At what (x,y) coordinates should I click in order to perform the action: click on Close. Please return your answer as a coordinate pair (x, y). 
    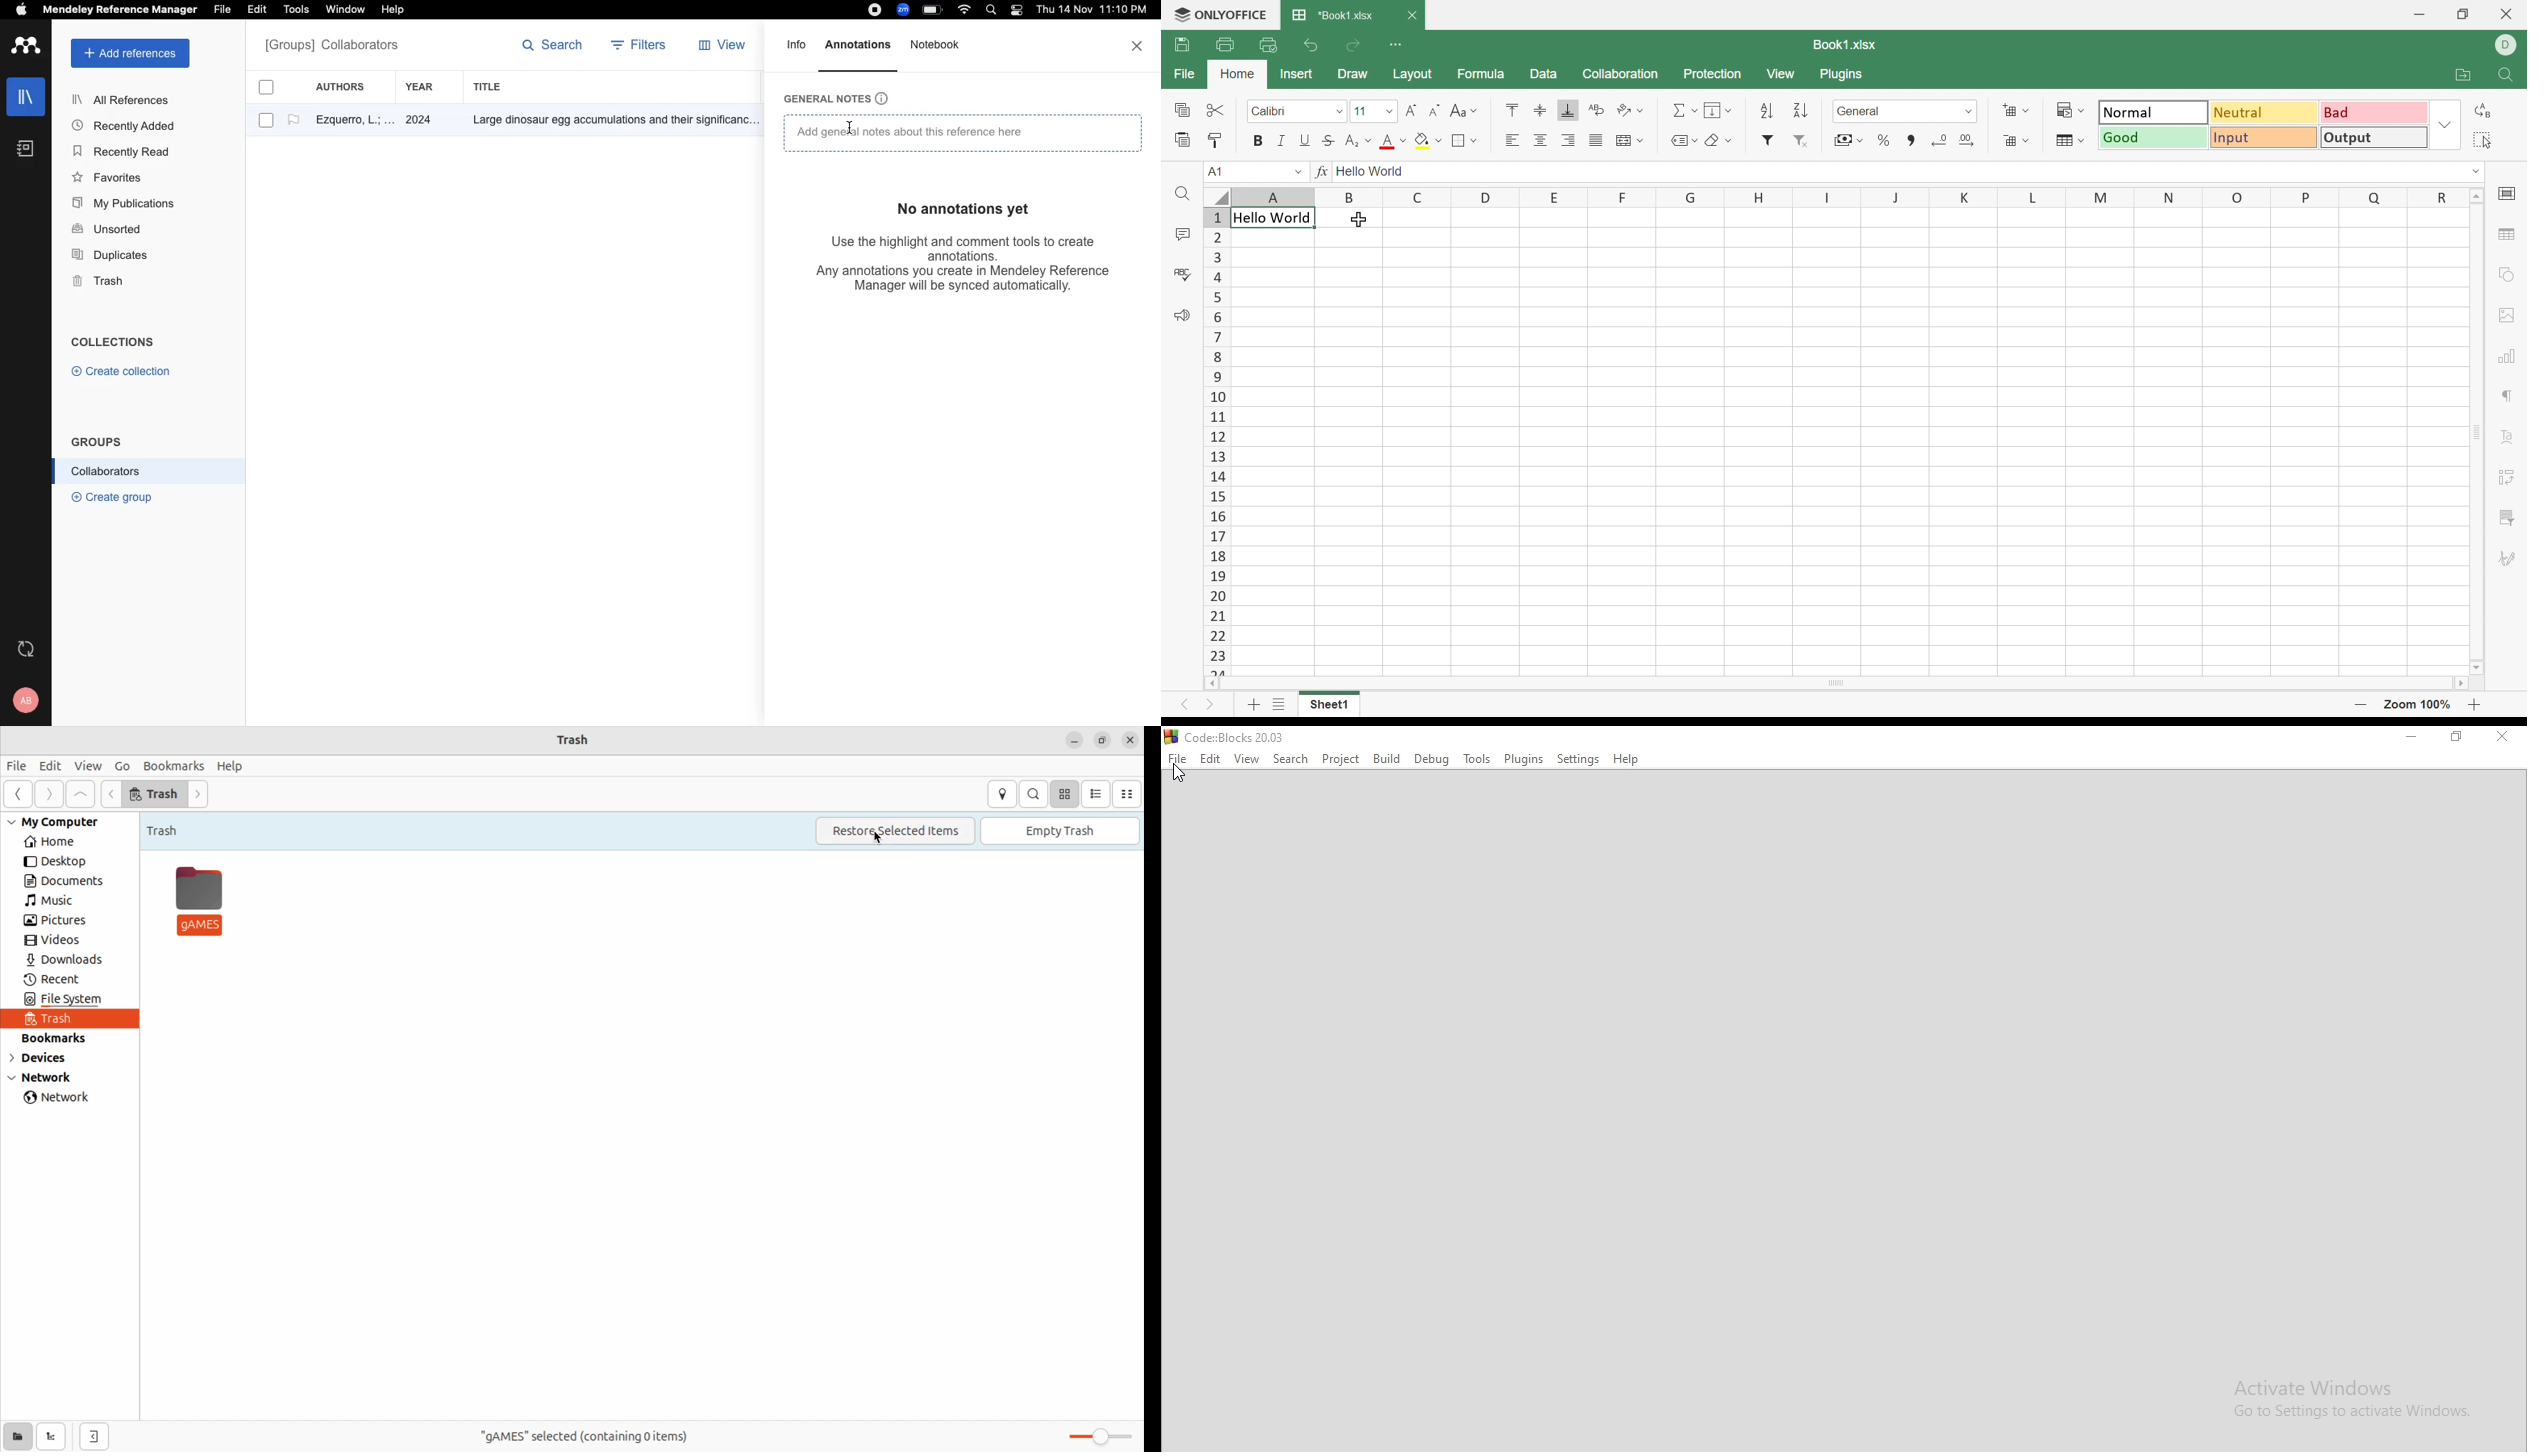
    Looking at the image, I should click on (2508, 14).